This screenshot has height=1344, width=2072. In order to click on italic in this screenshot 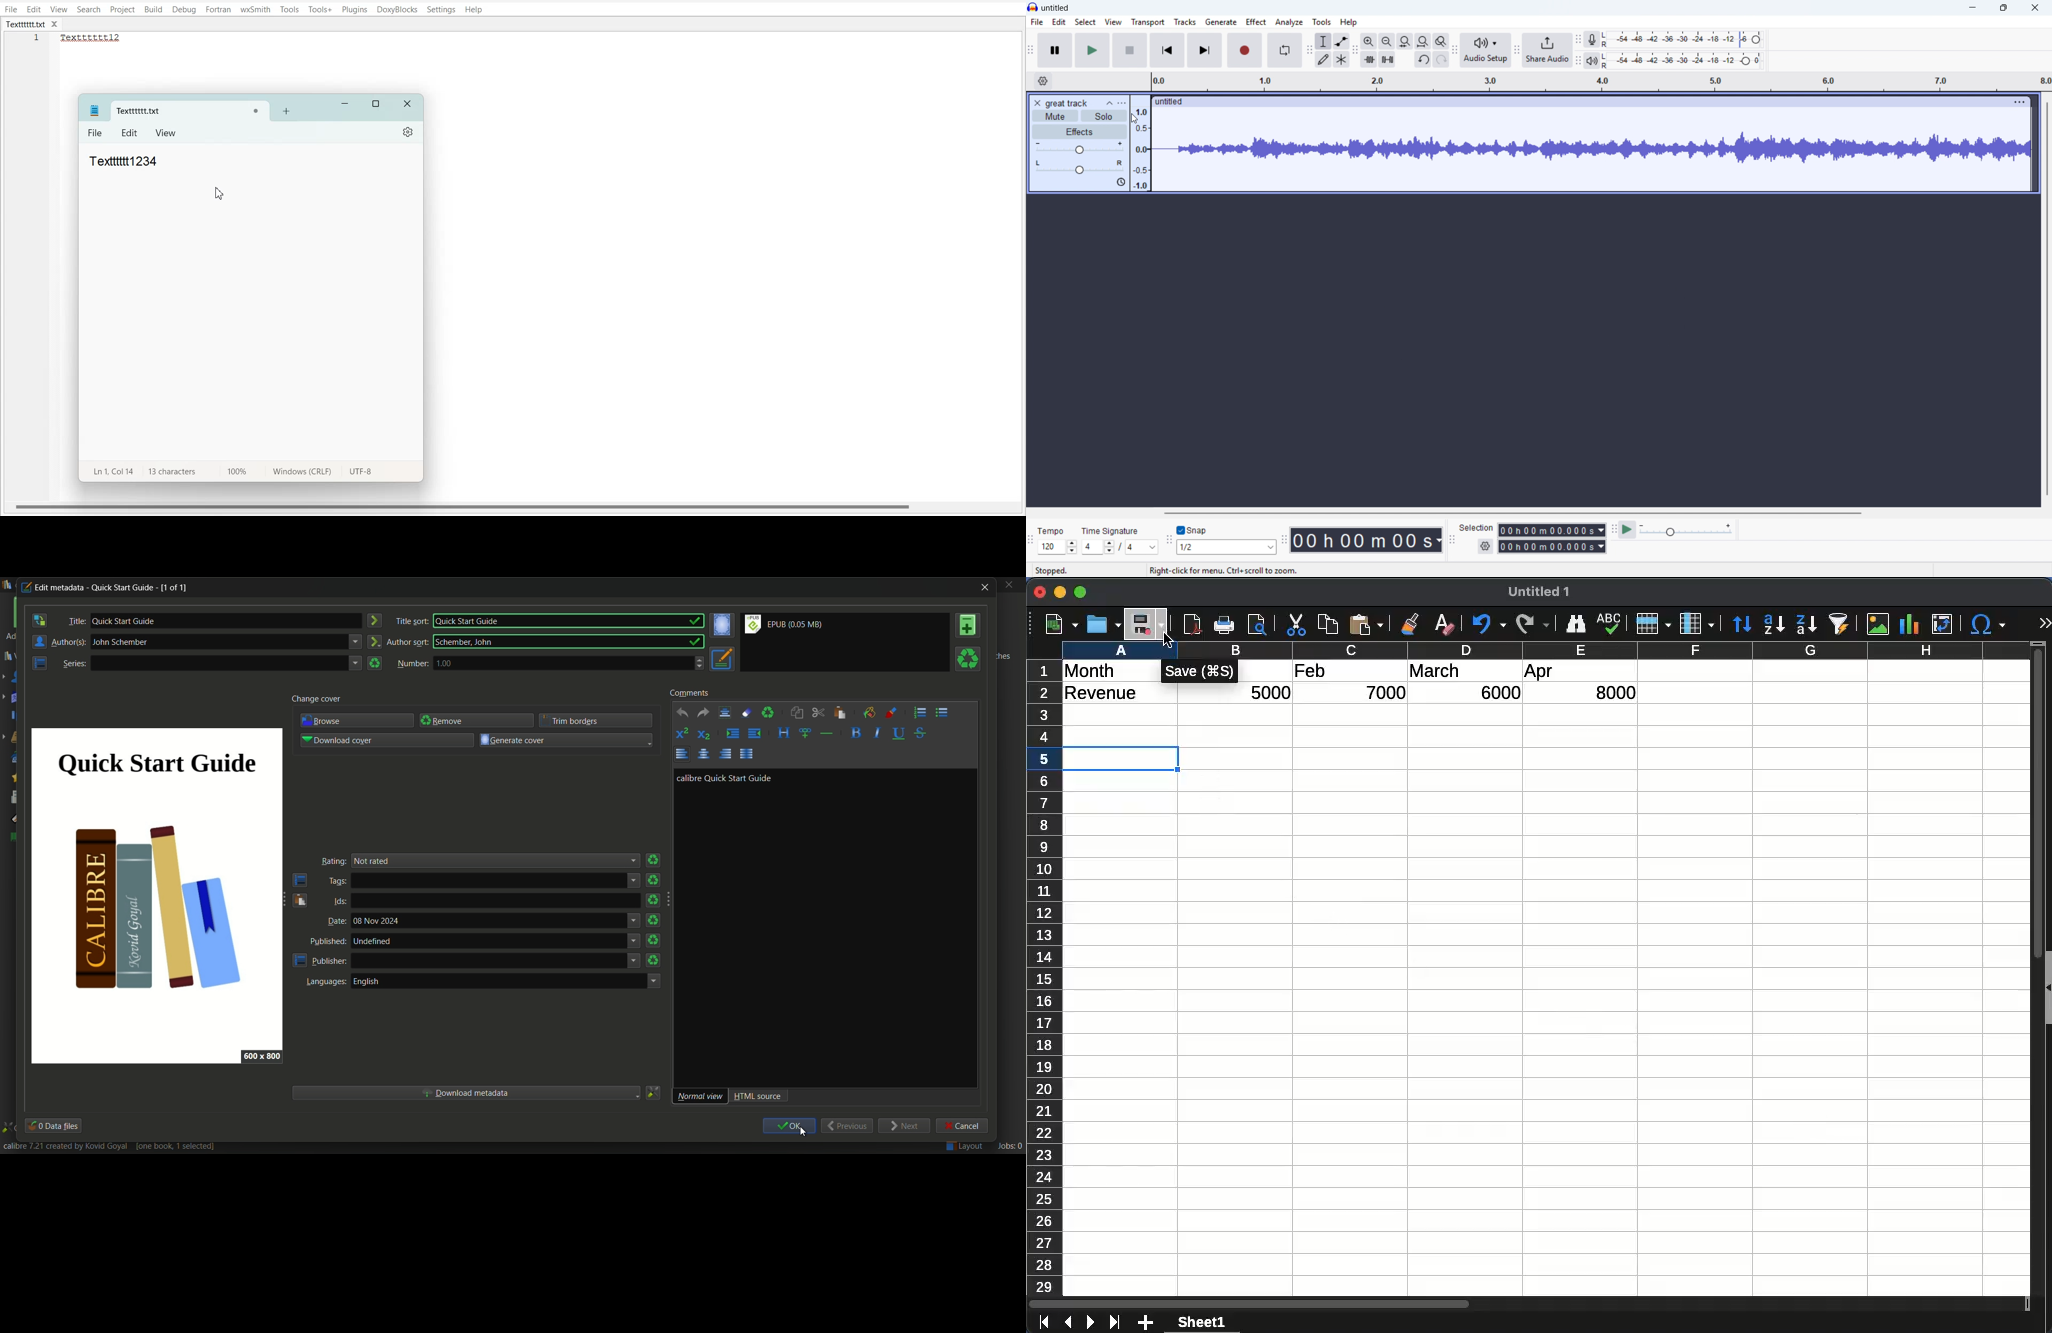, I will do `click(879, 734)`.